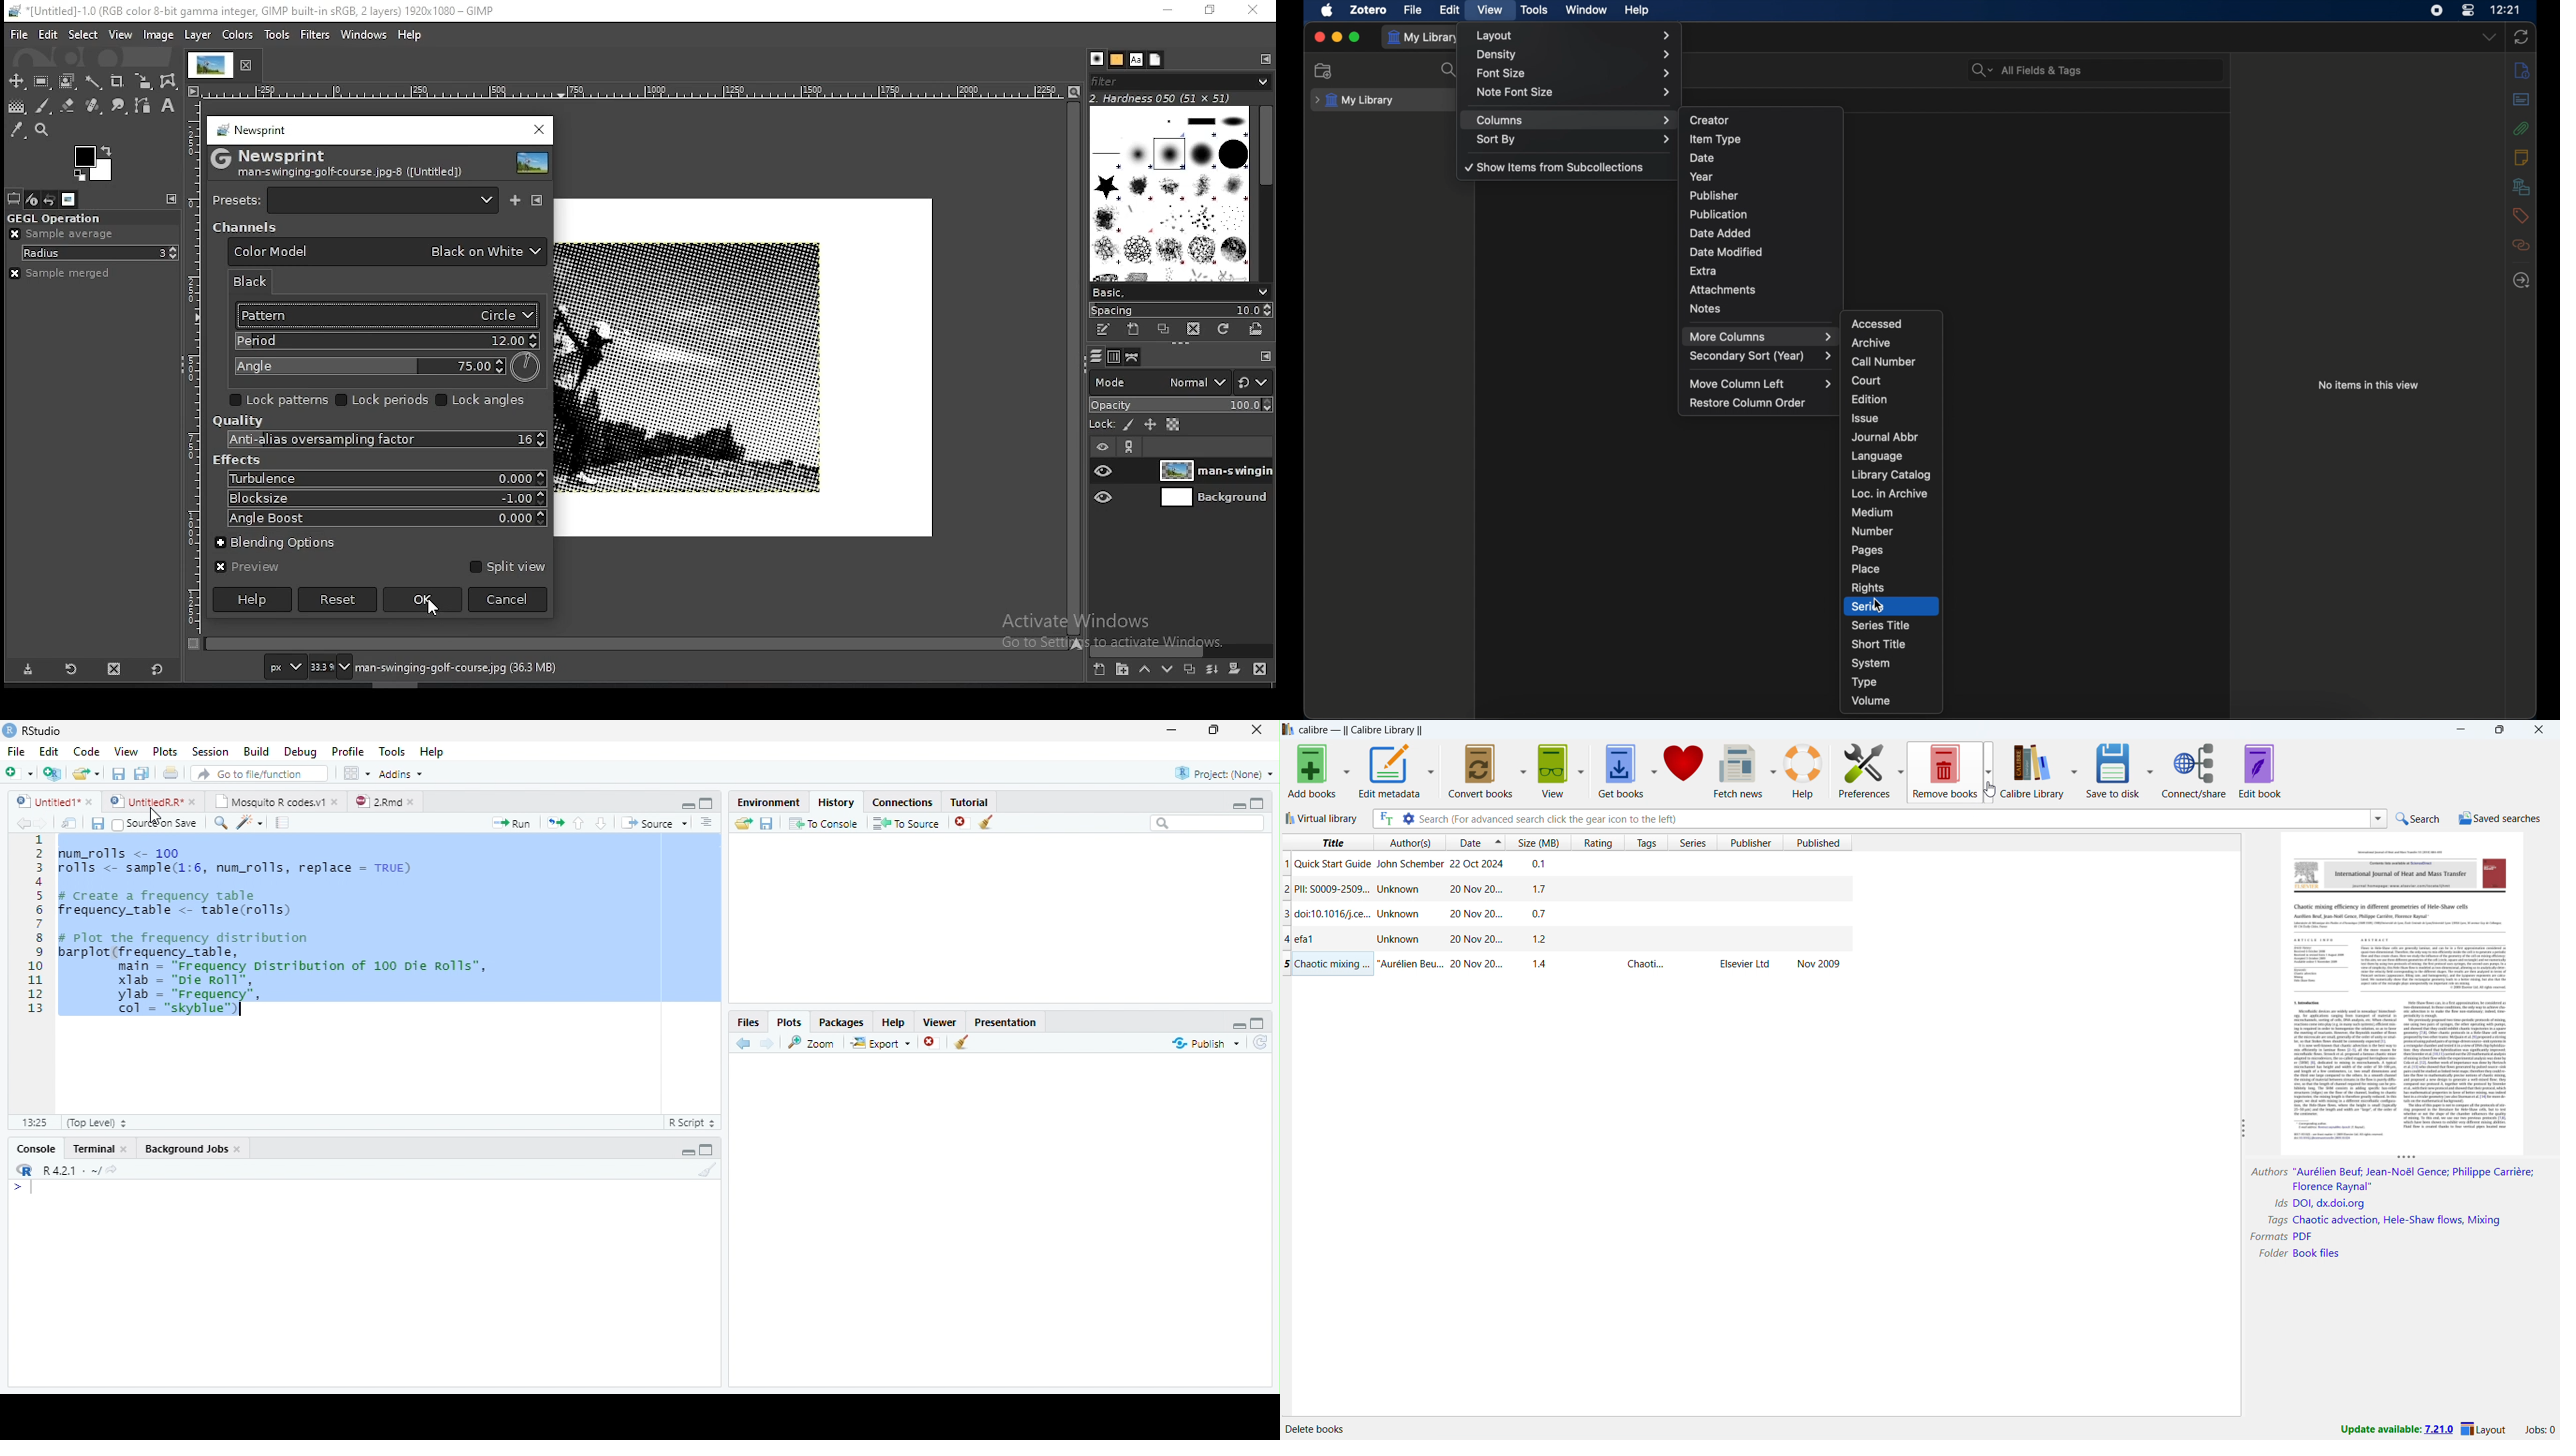 The width and height of the screenshot is (2576, 1456). Describe the element at coordinates (1881, 625) in the screenshot. I see `series title` at that location.